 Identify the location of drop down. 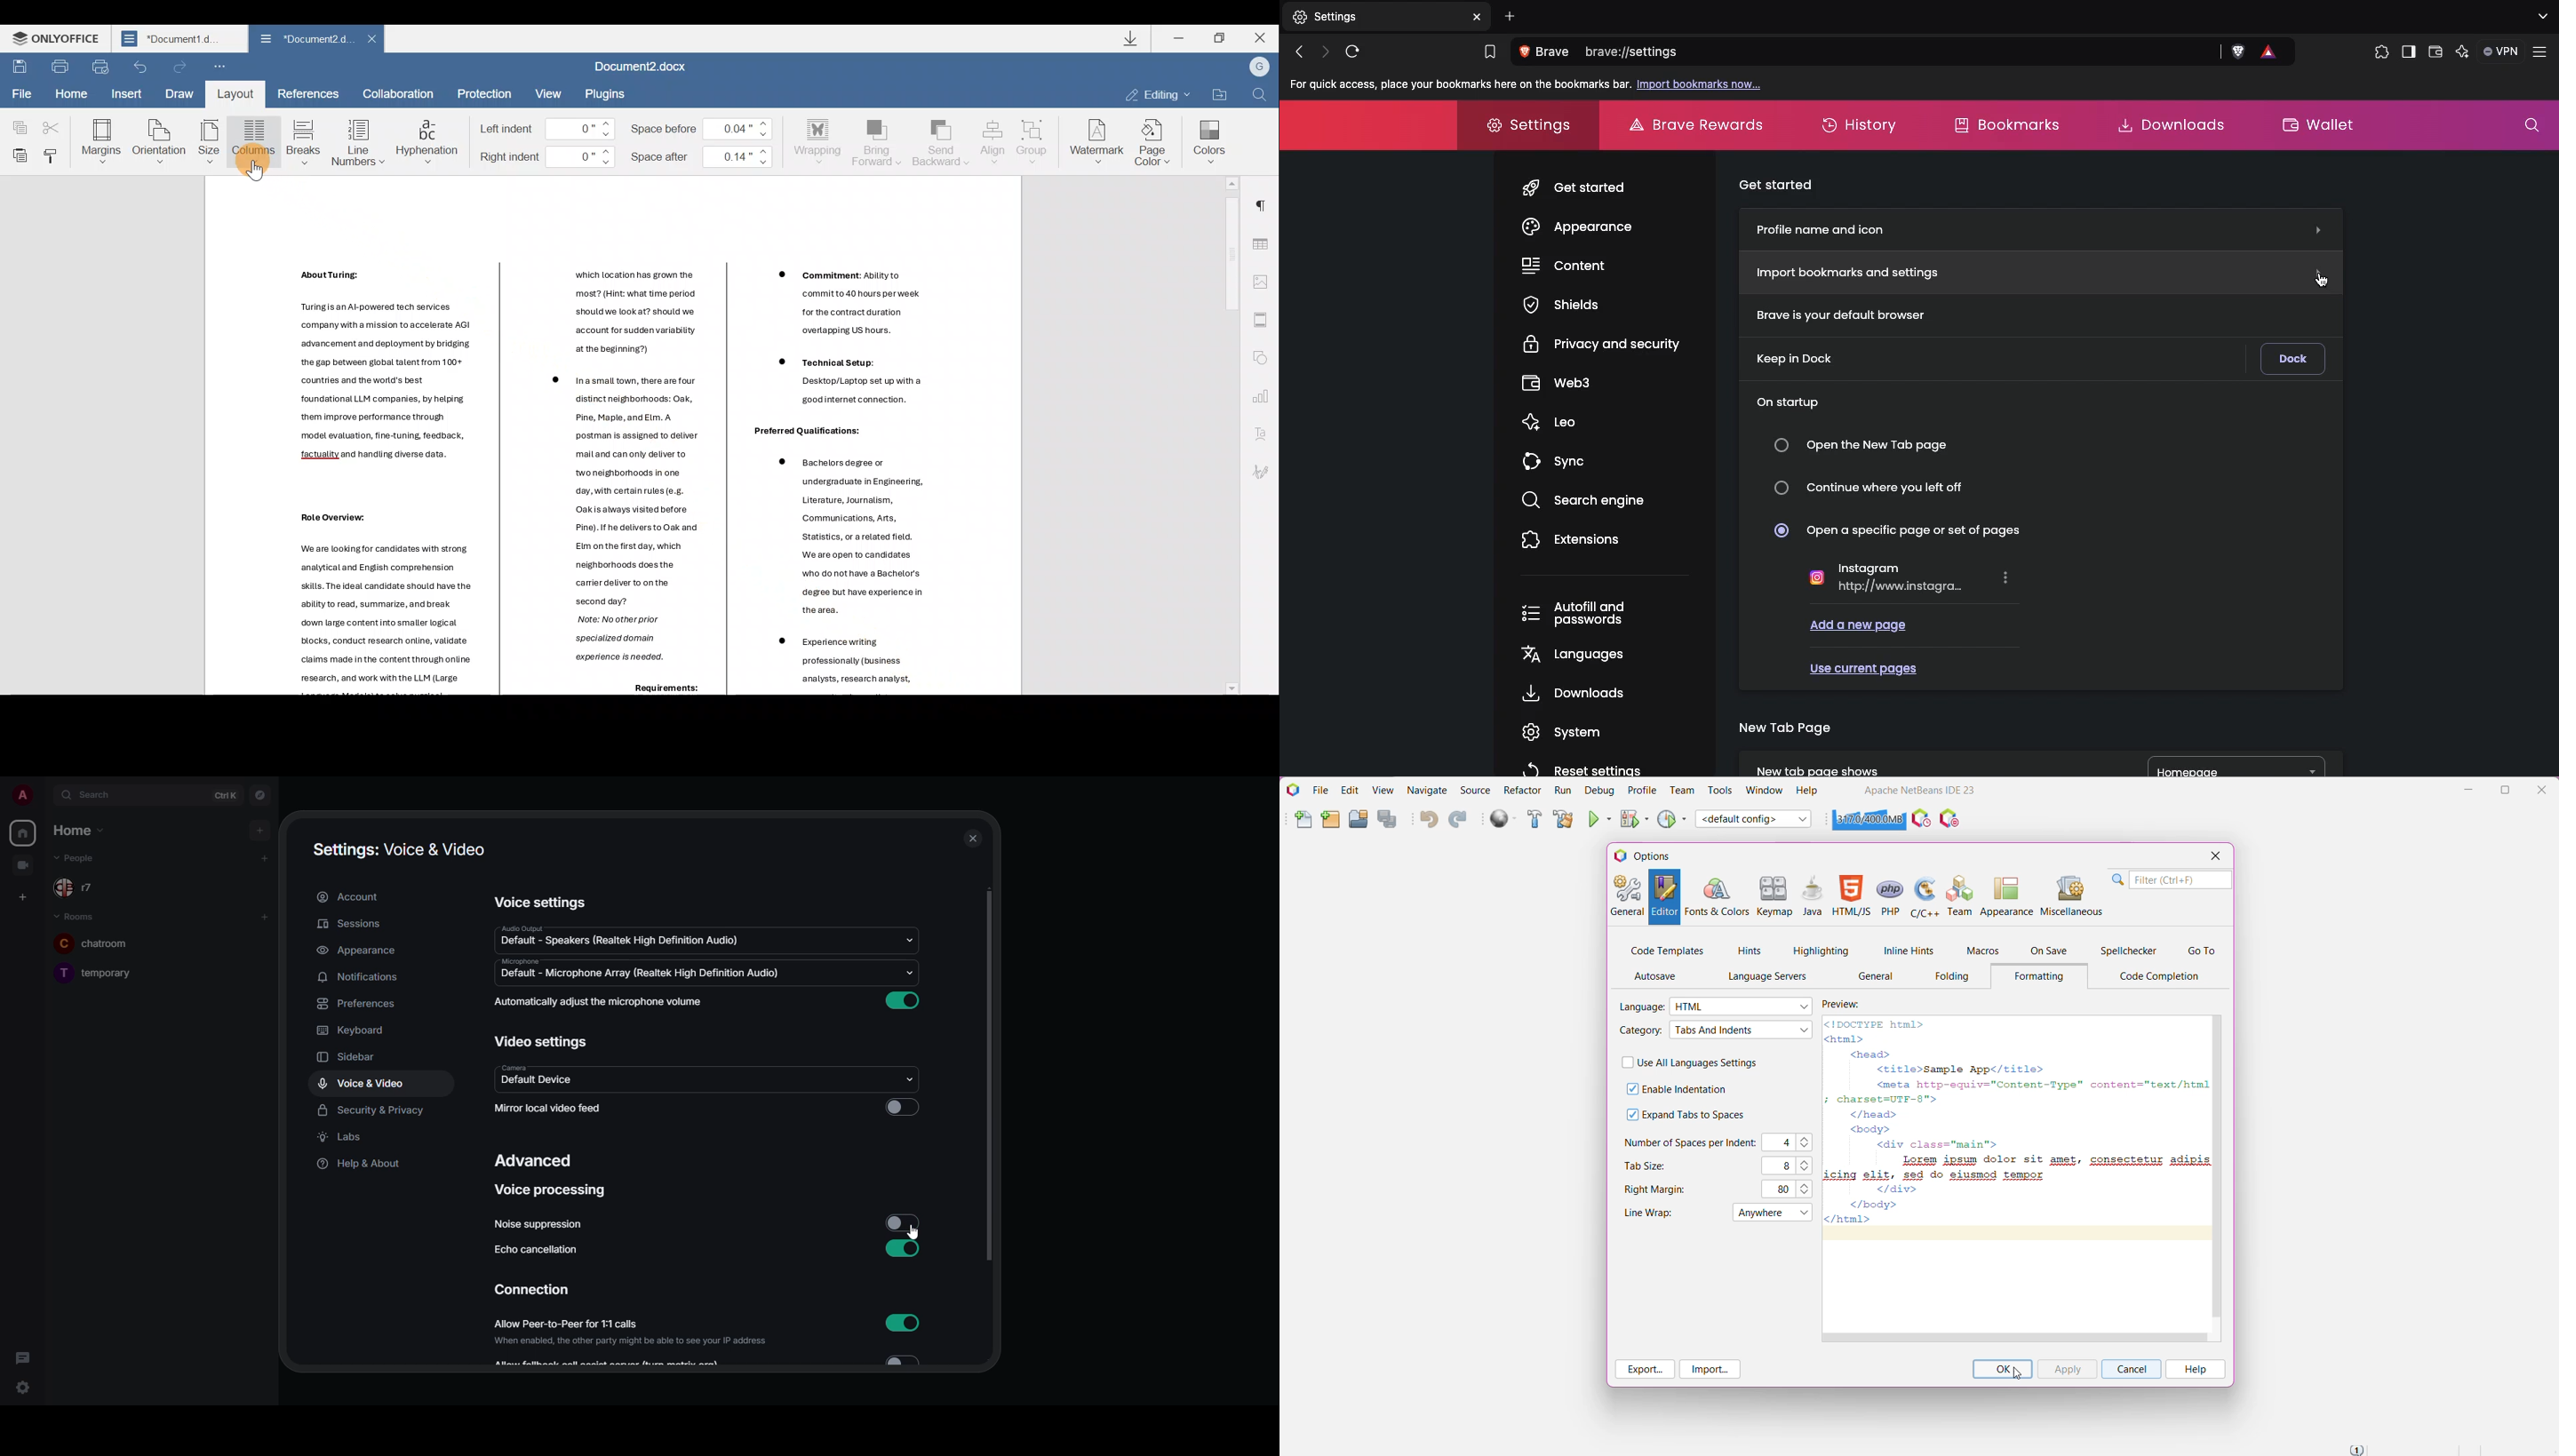
(912, 1080).